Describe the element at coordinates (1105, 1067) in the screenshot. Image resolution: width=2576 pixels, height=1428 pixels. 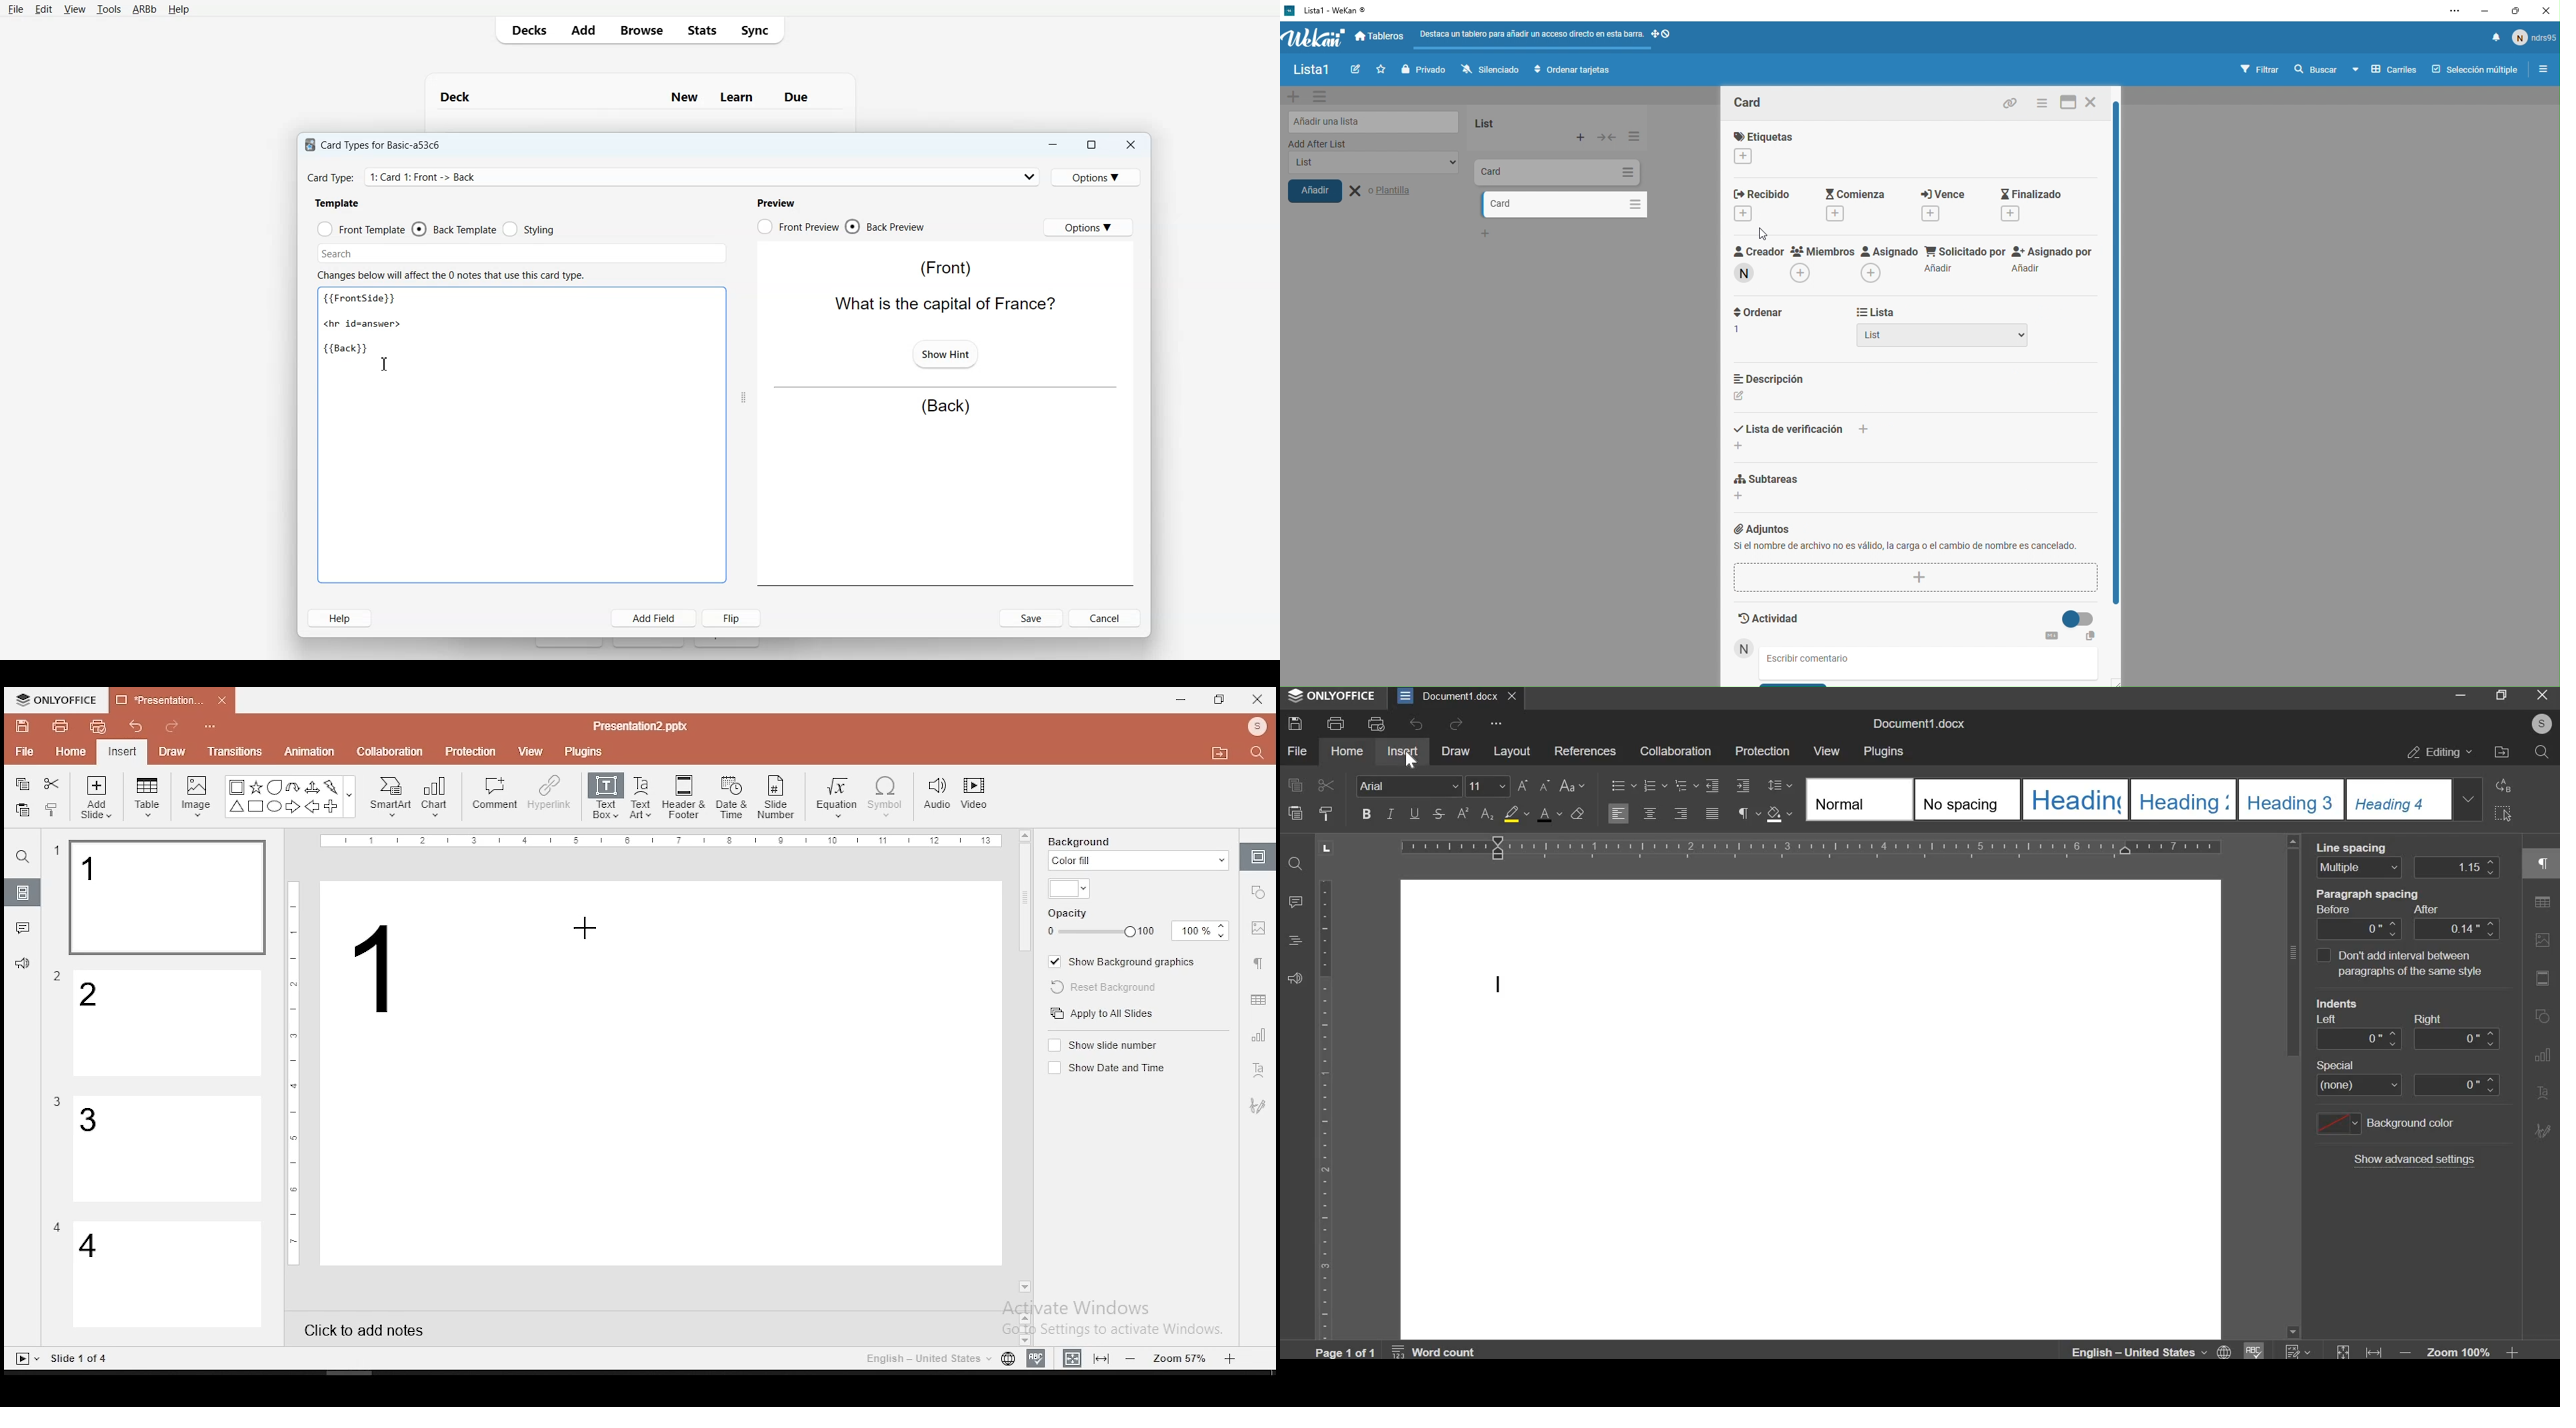
I see `show date and time on/off` at that location.